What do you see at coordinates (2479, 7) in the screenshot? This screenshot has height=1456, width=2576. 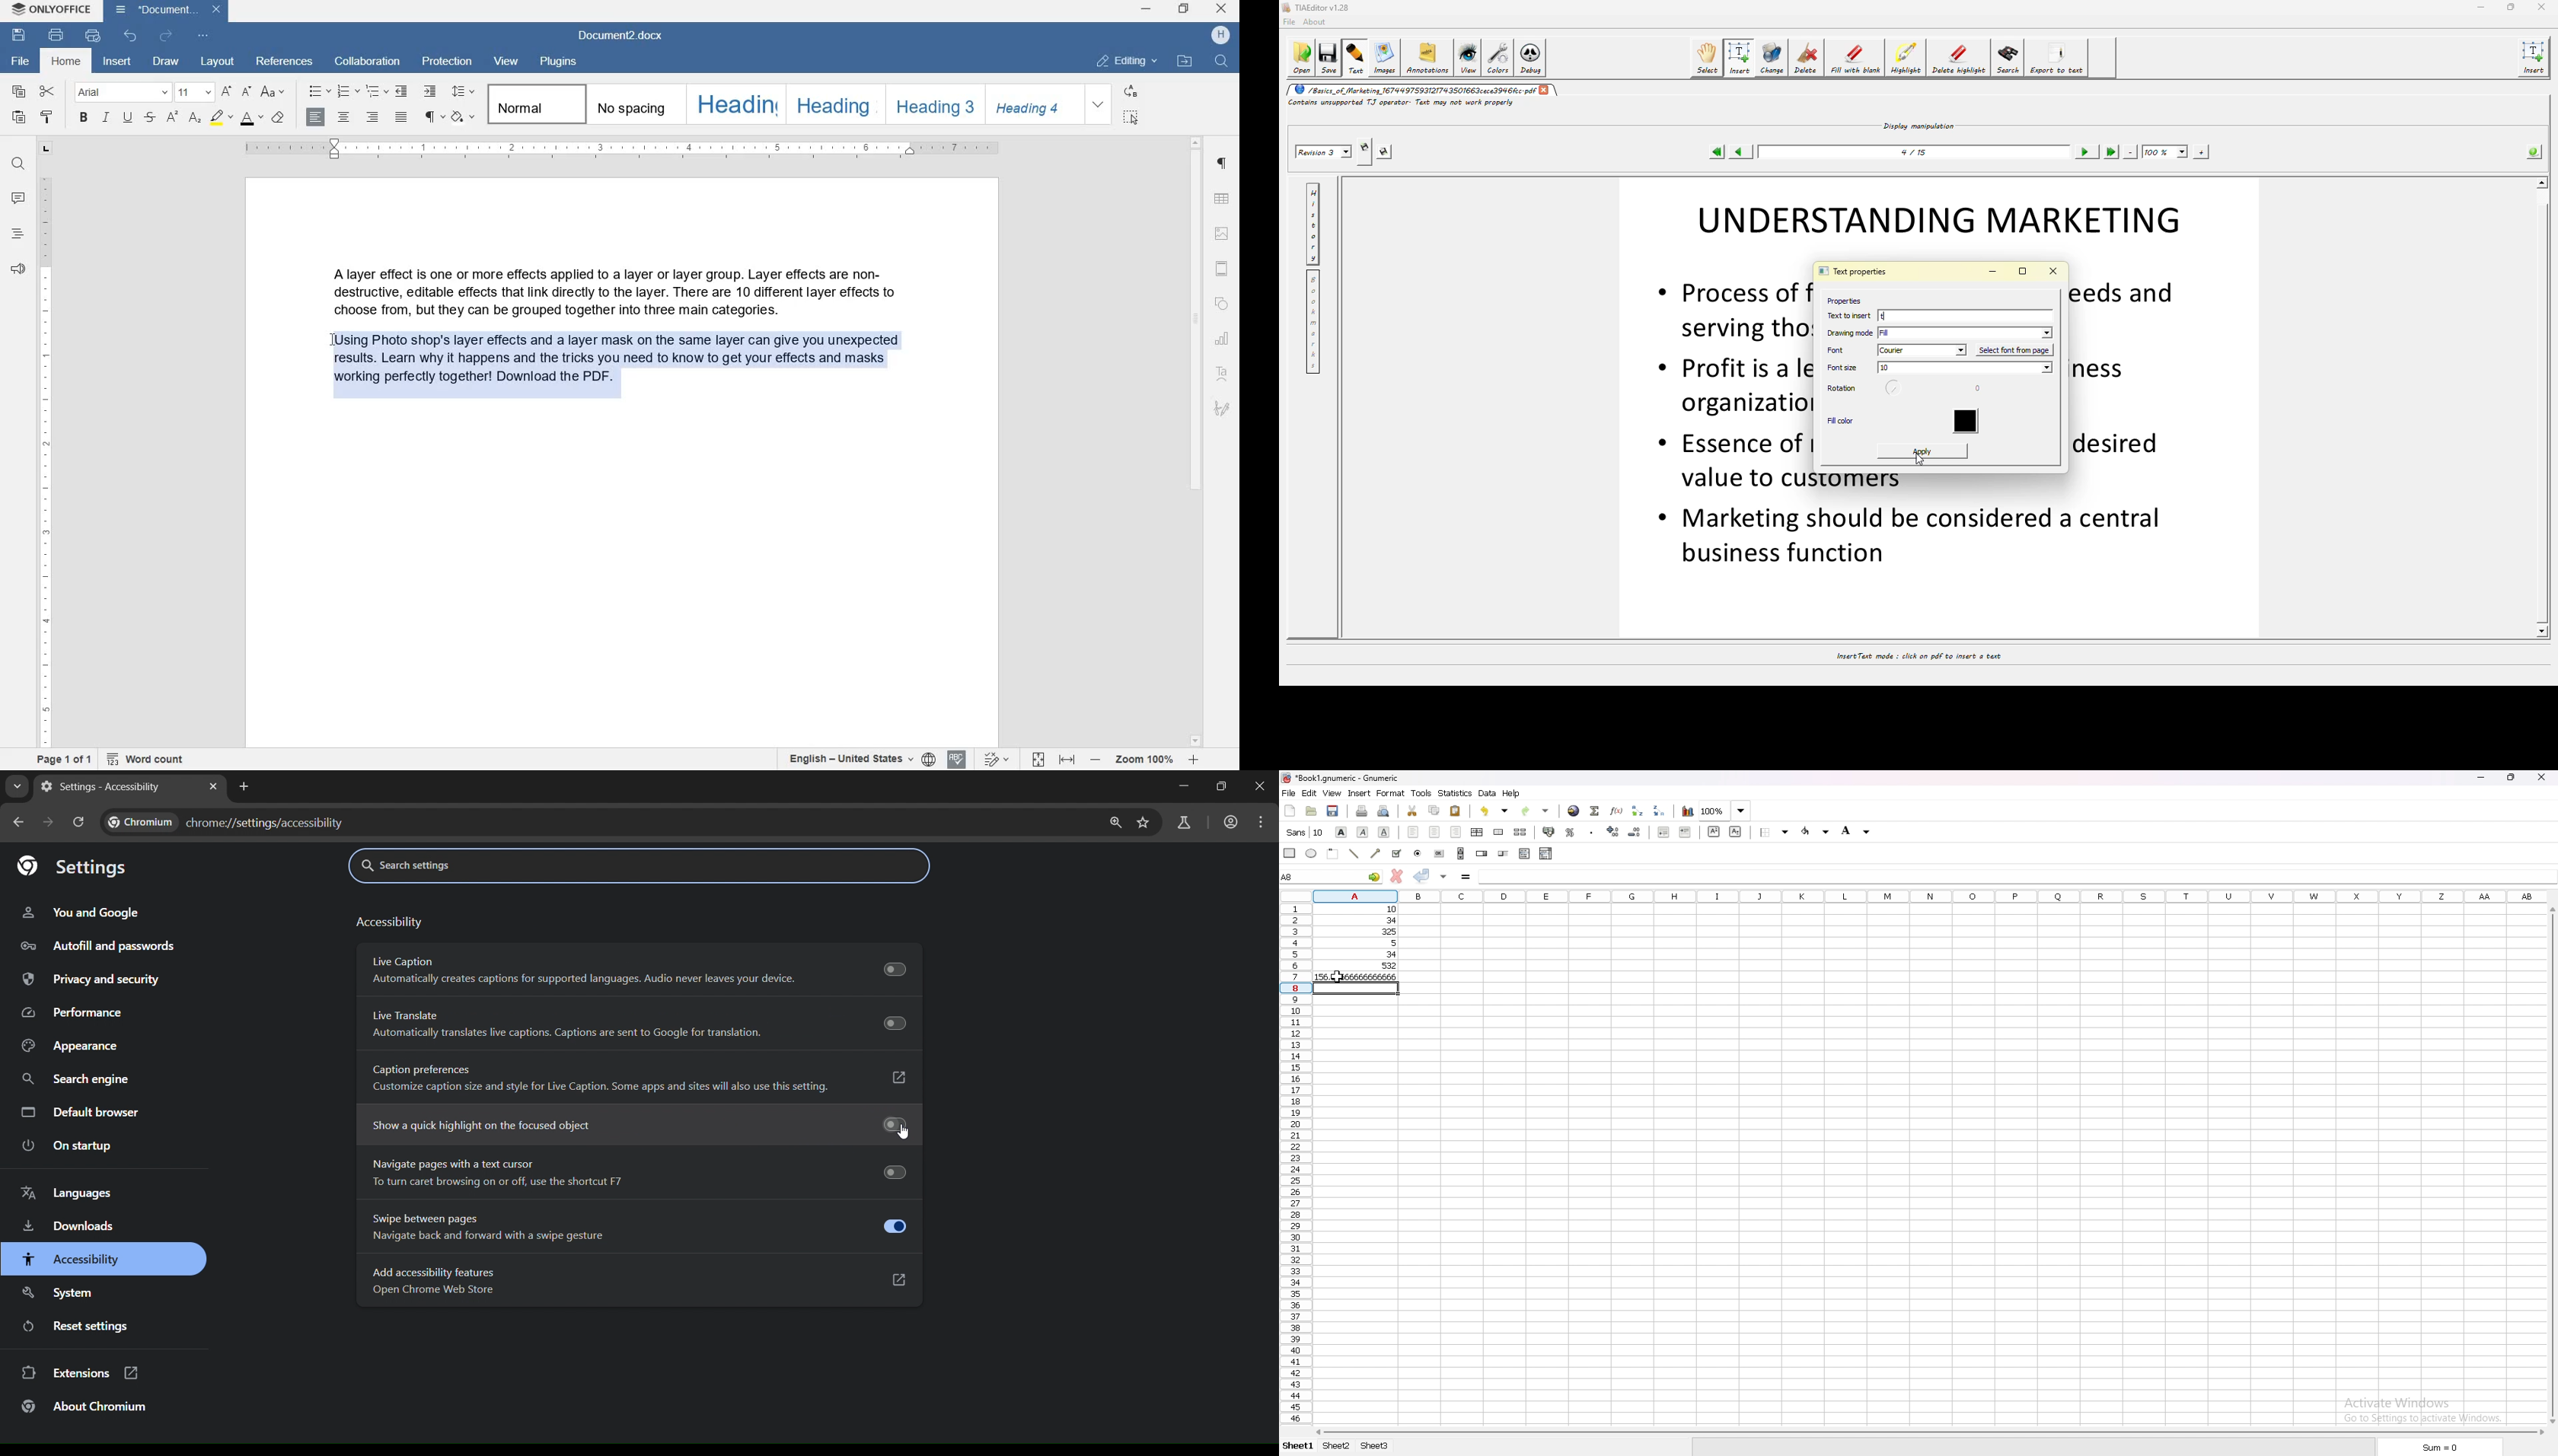 I see `minimize` at bounding box center [2479, 7].